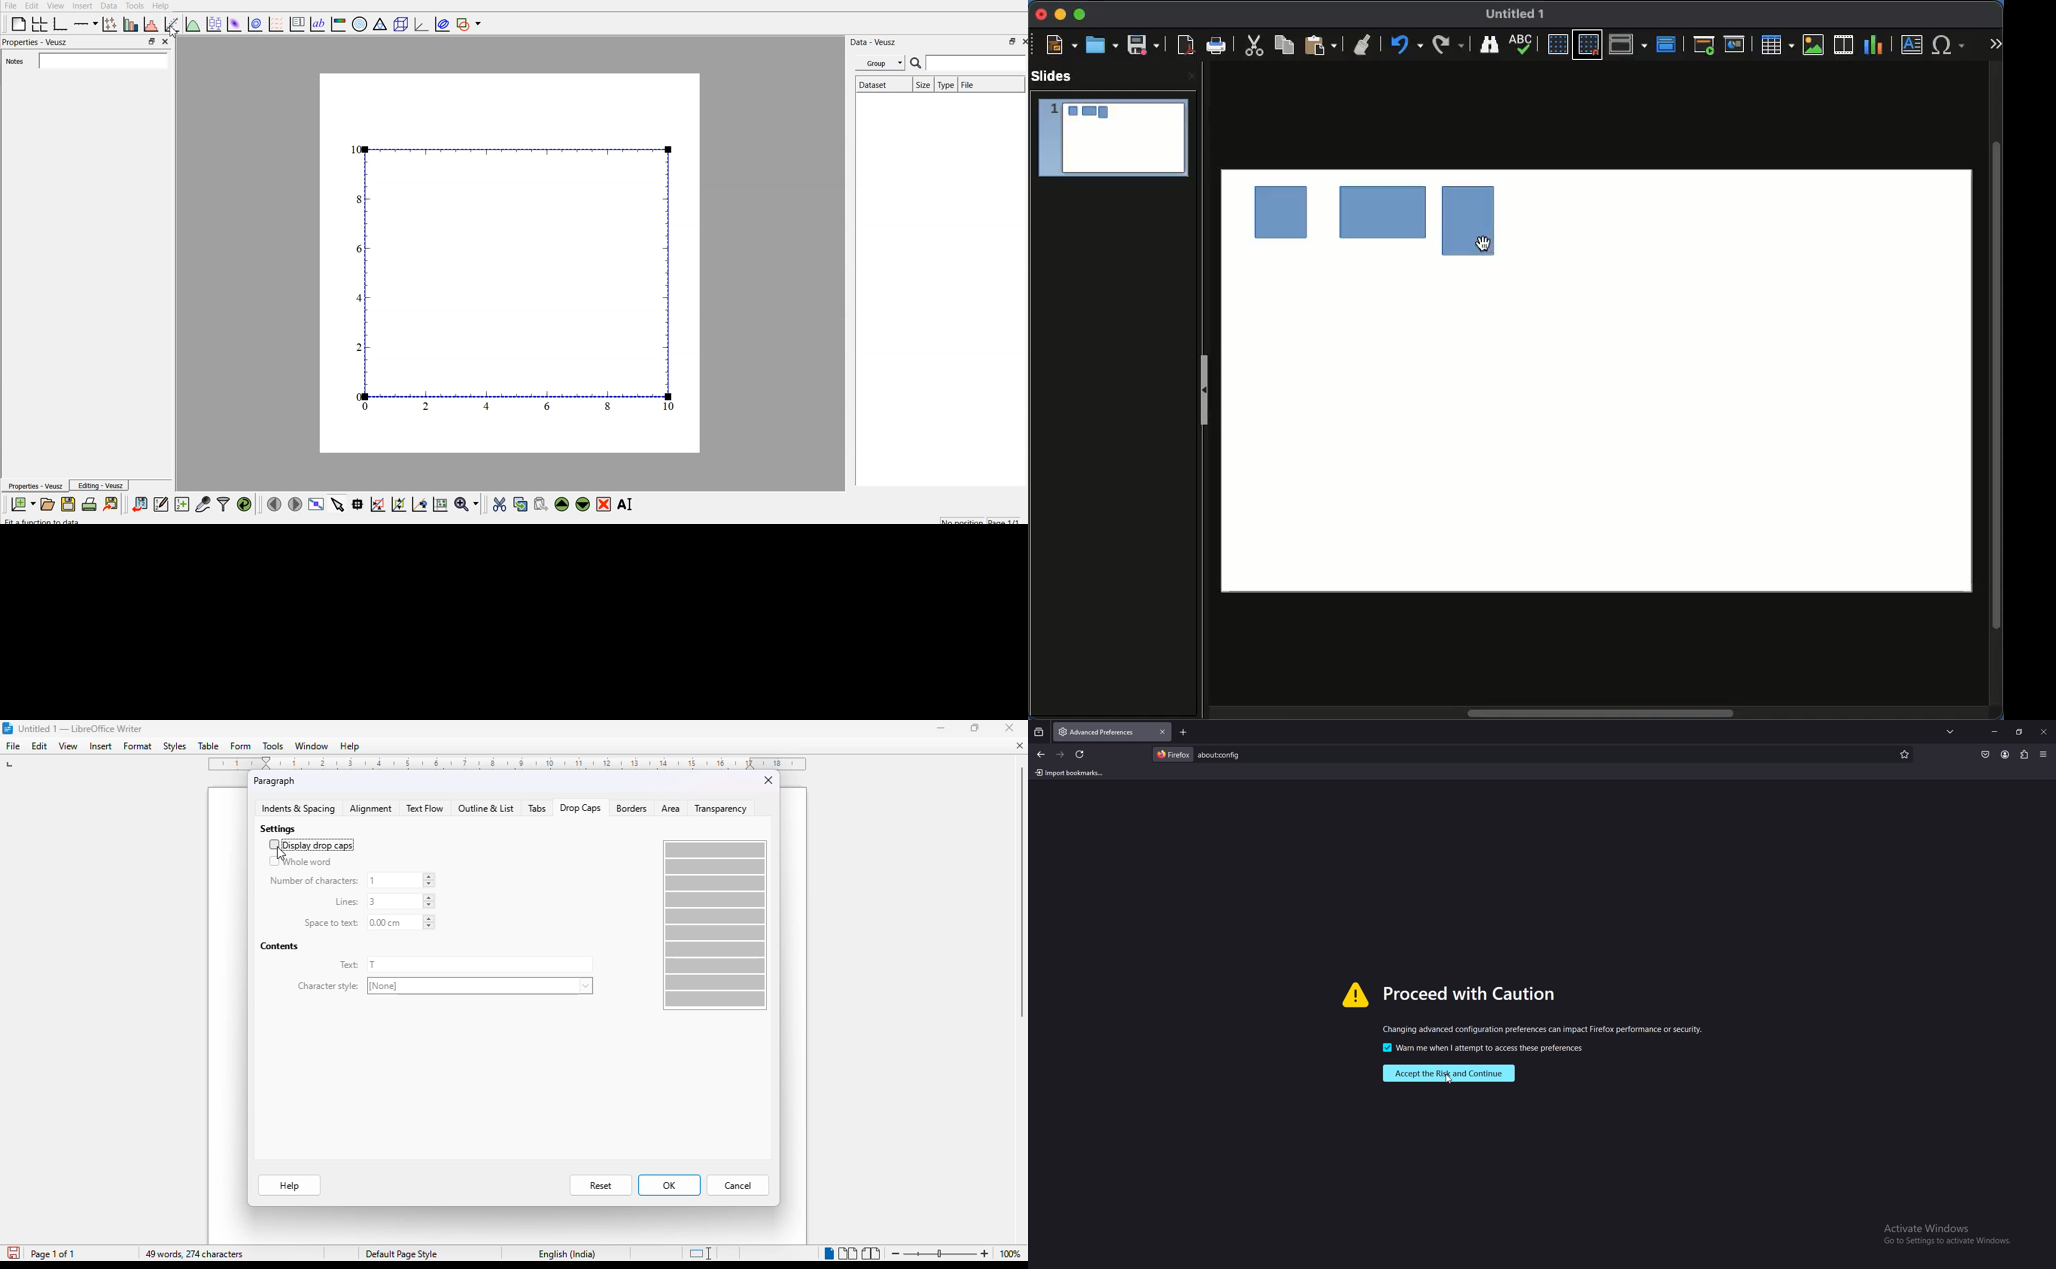  What do you see at coordinates (224, 506) in the screenshot?
I see `filter data` at bounding box center [224, 506].